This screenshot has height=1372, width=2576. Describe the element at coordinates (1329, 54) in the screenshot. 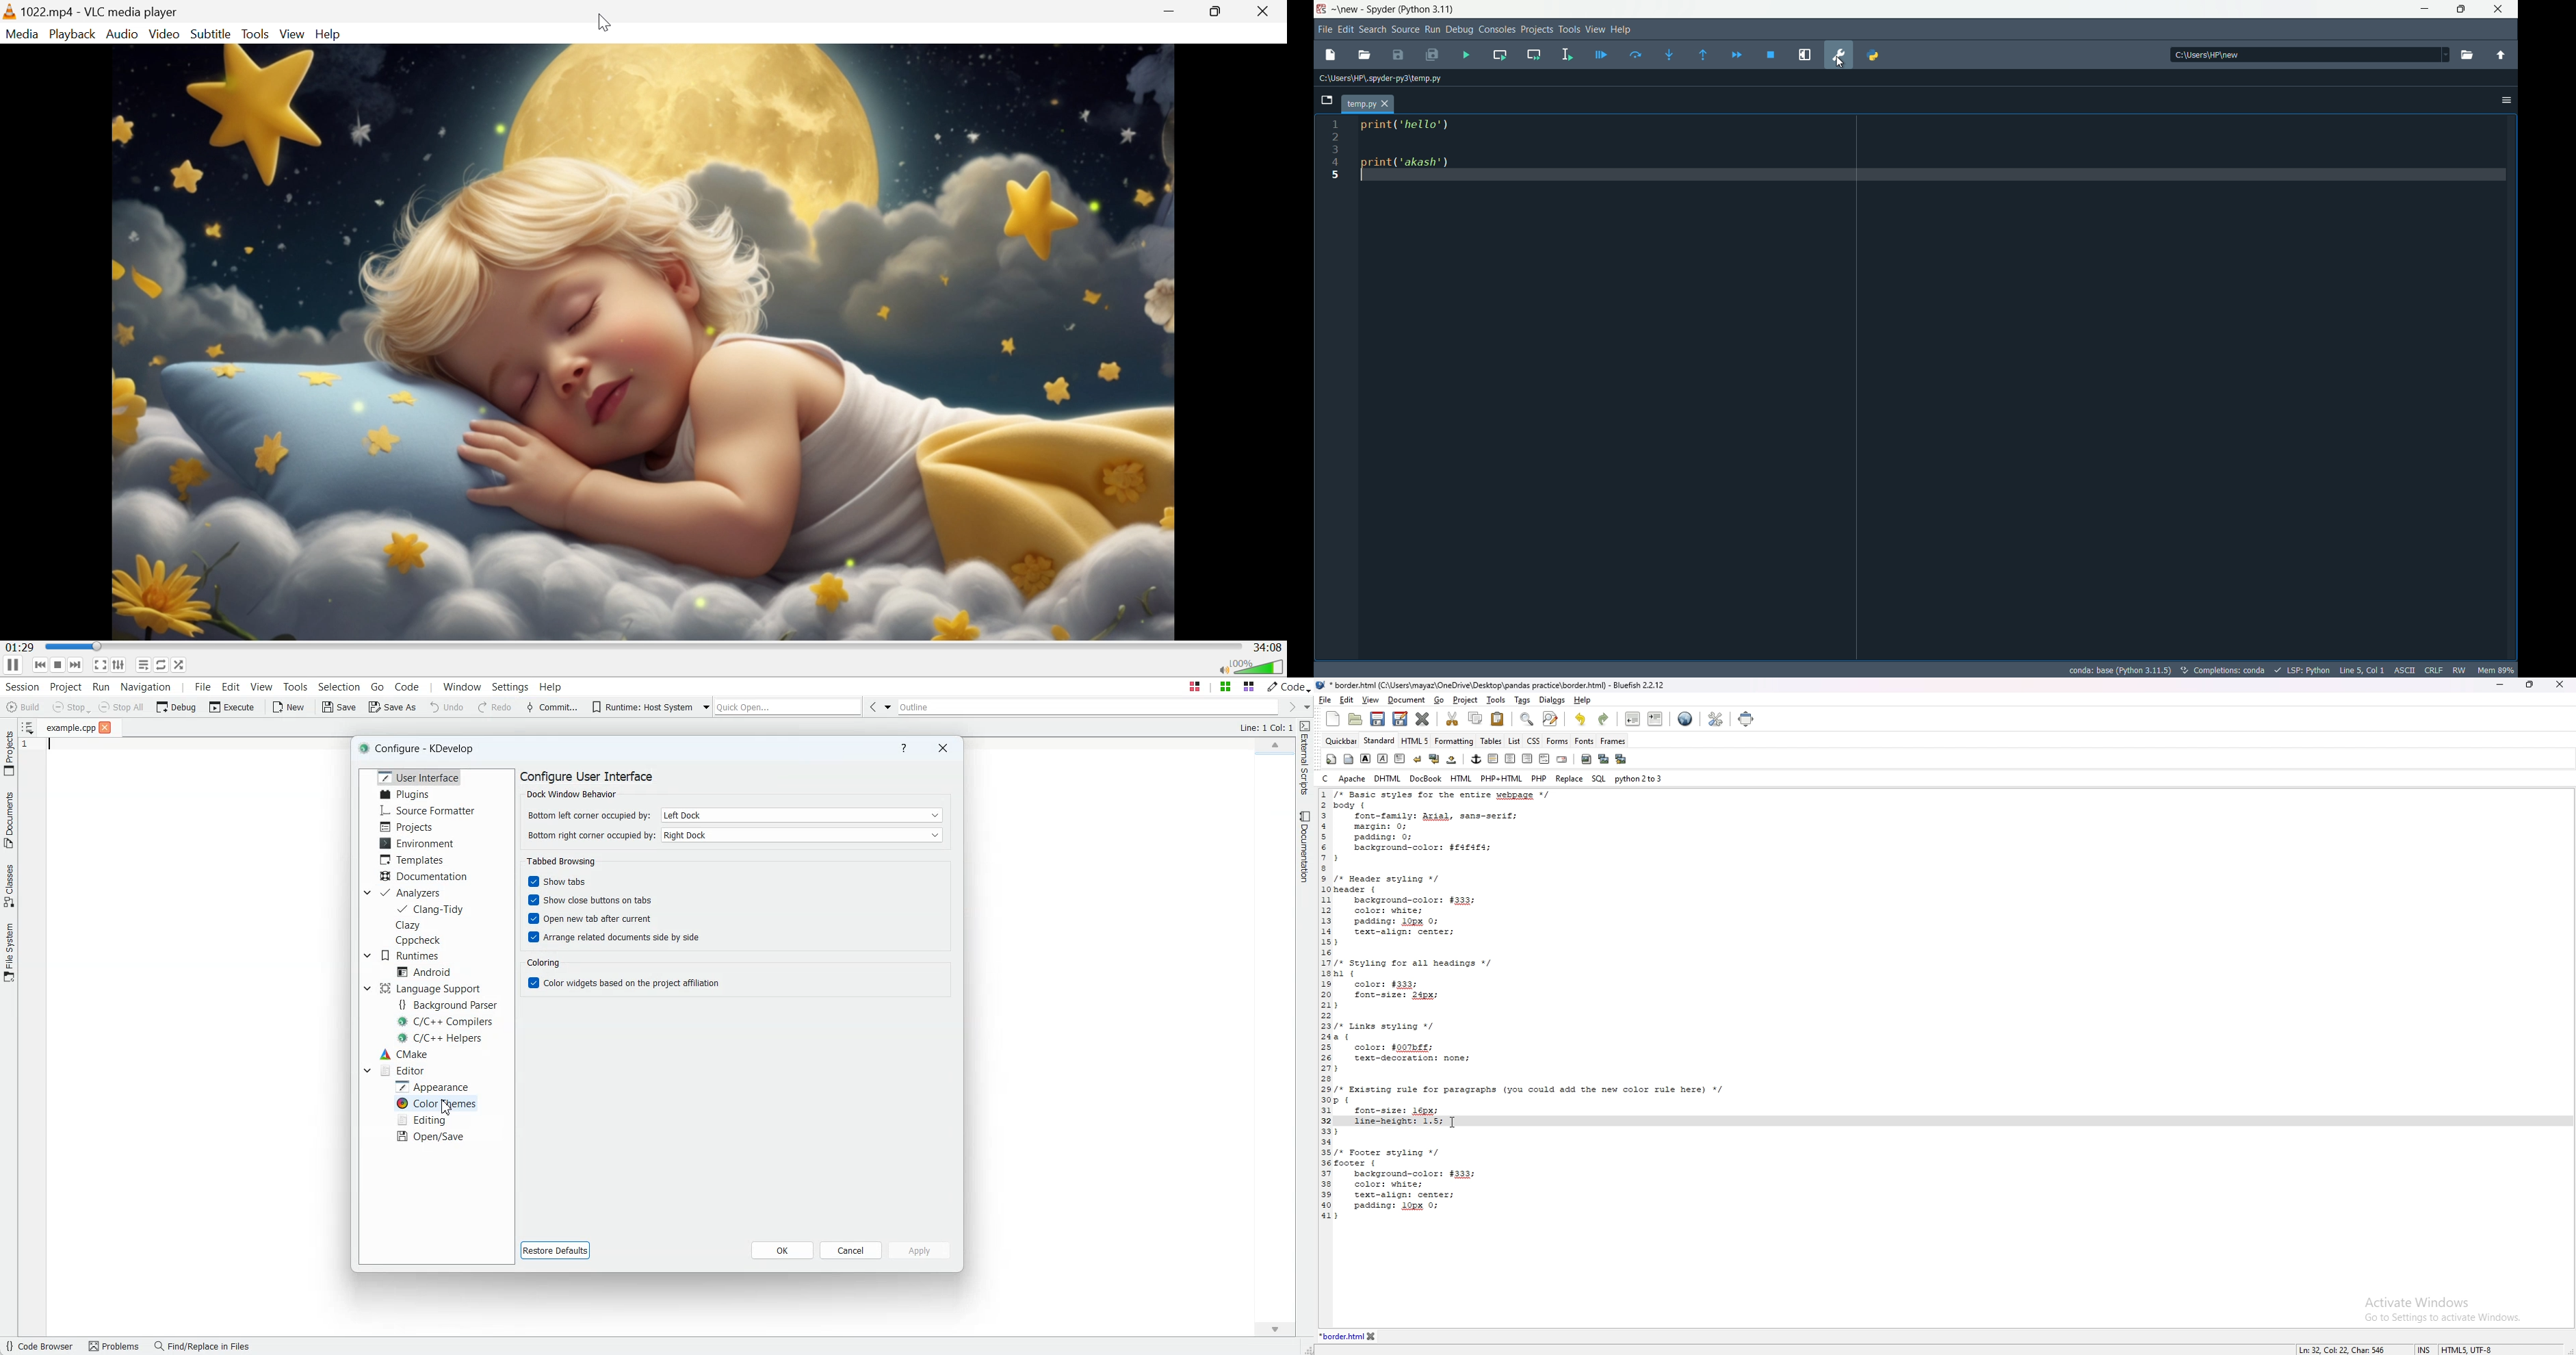

I see `new file` at that location.